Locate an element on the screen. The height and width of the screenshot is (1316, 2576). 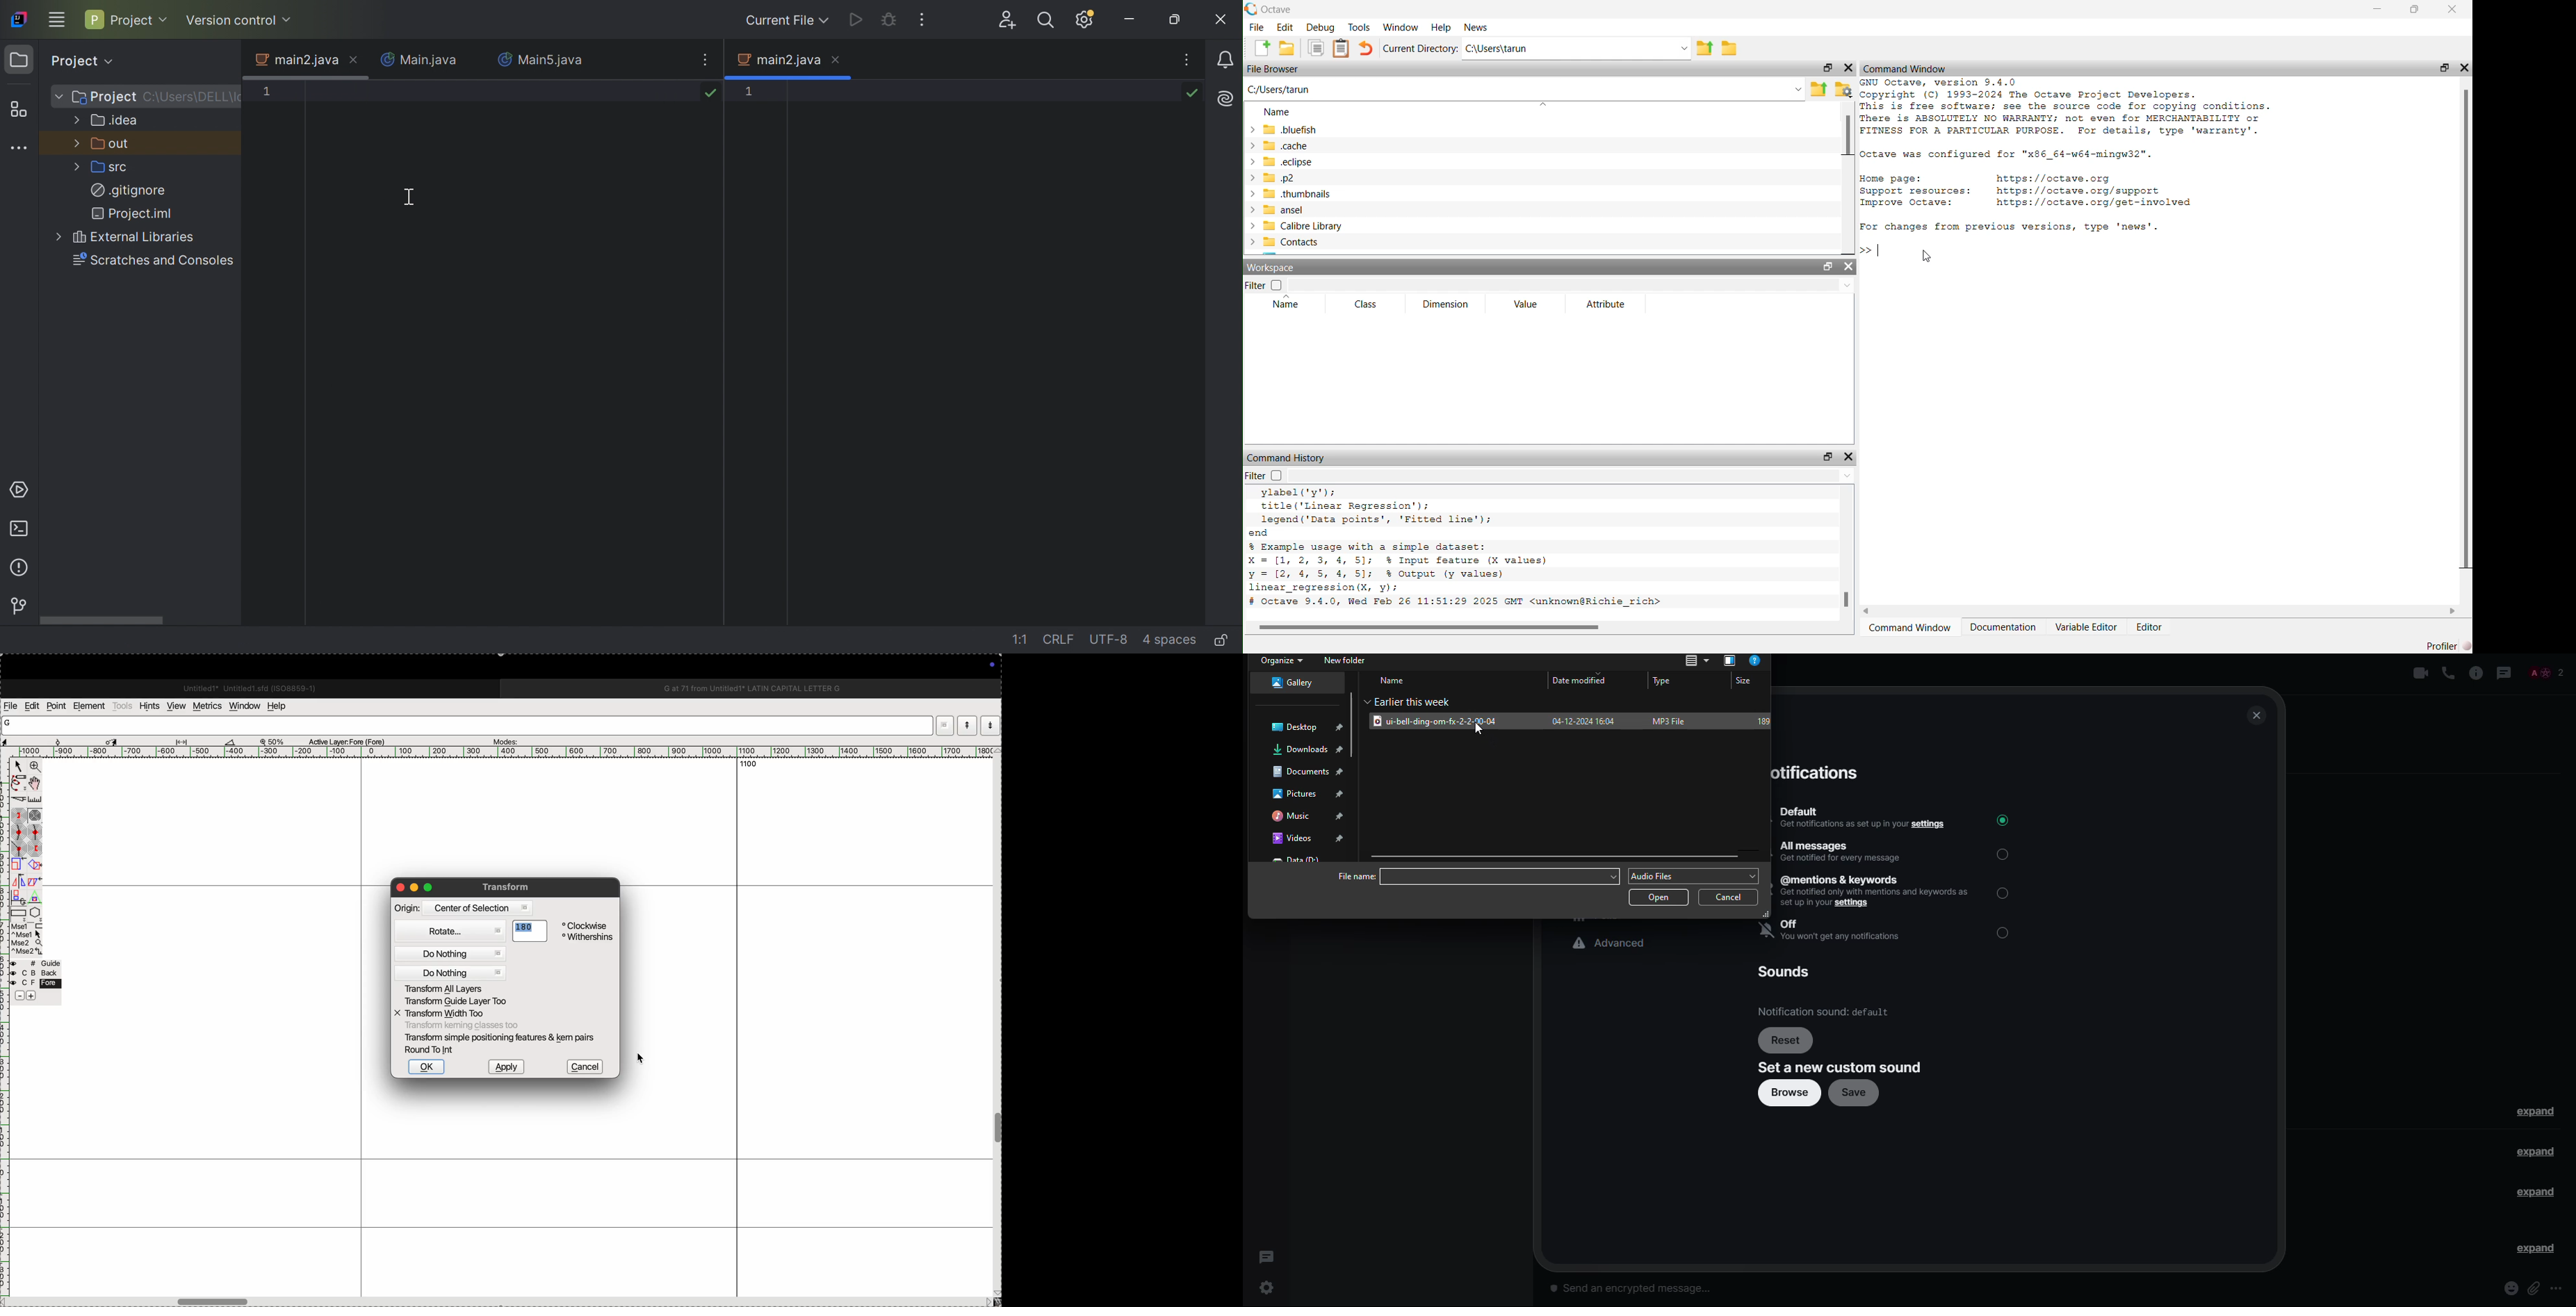
tools is located at coordinates (1358, 26).